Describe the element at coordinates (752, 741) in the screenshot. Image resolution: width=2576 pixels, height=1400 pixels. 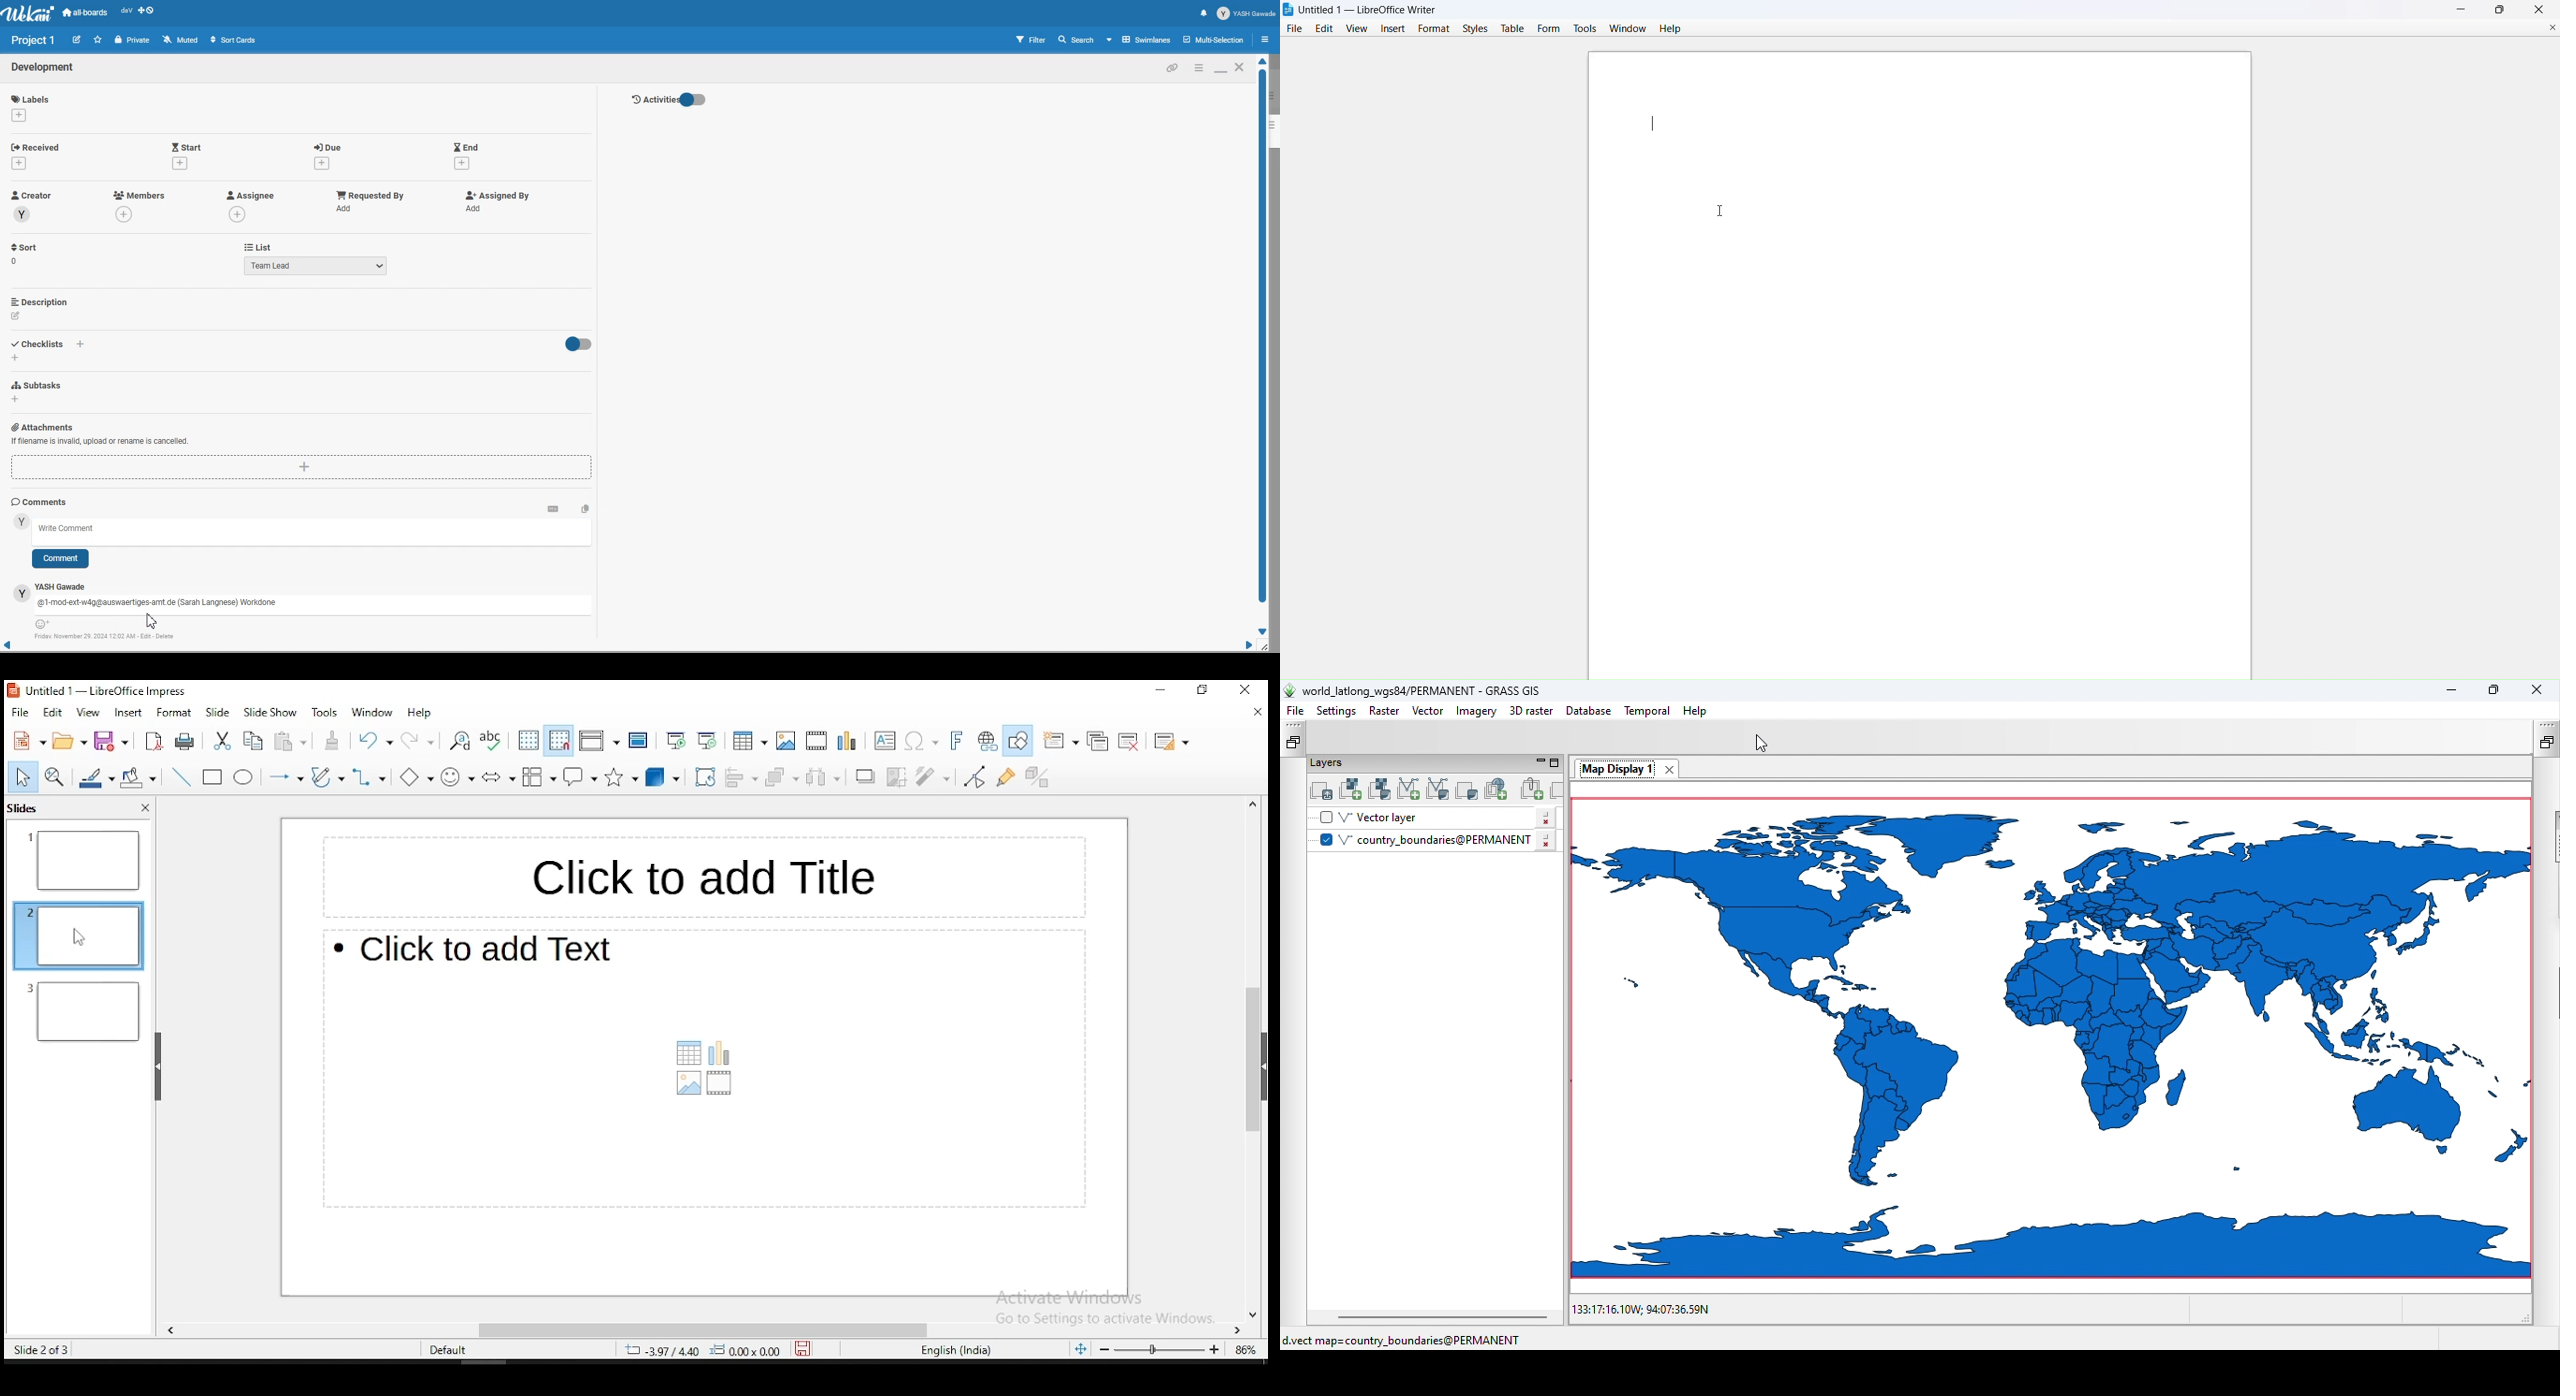
I see `tables` at that location.